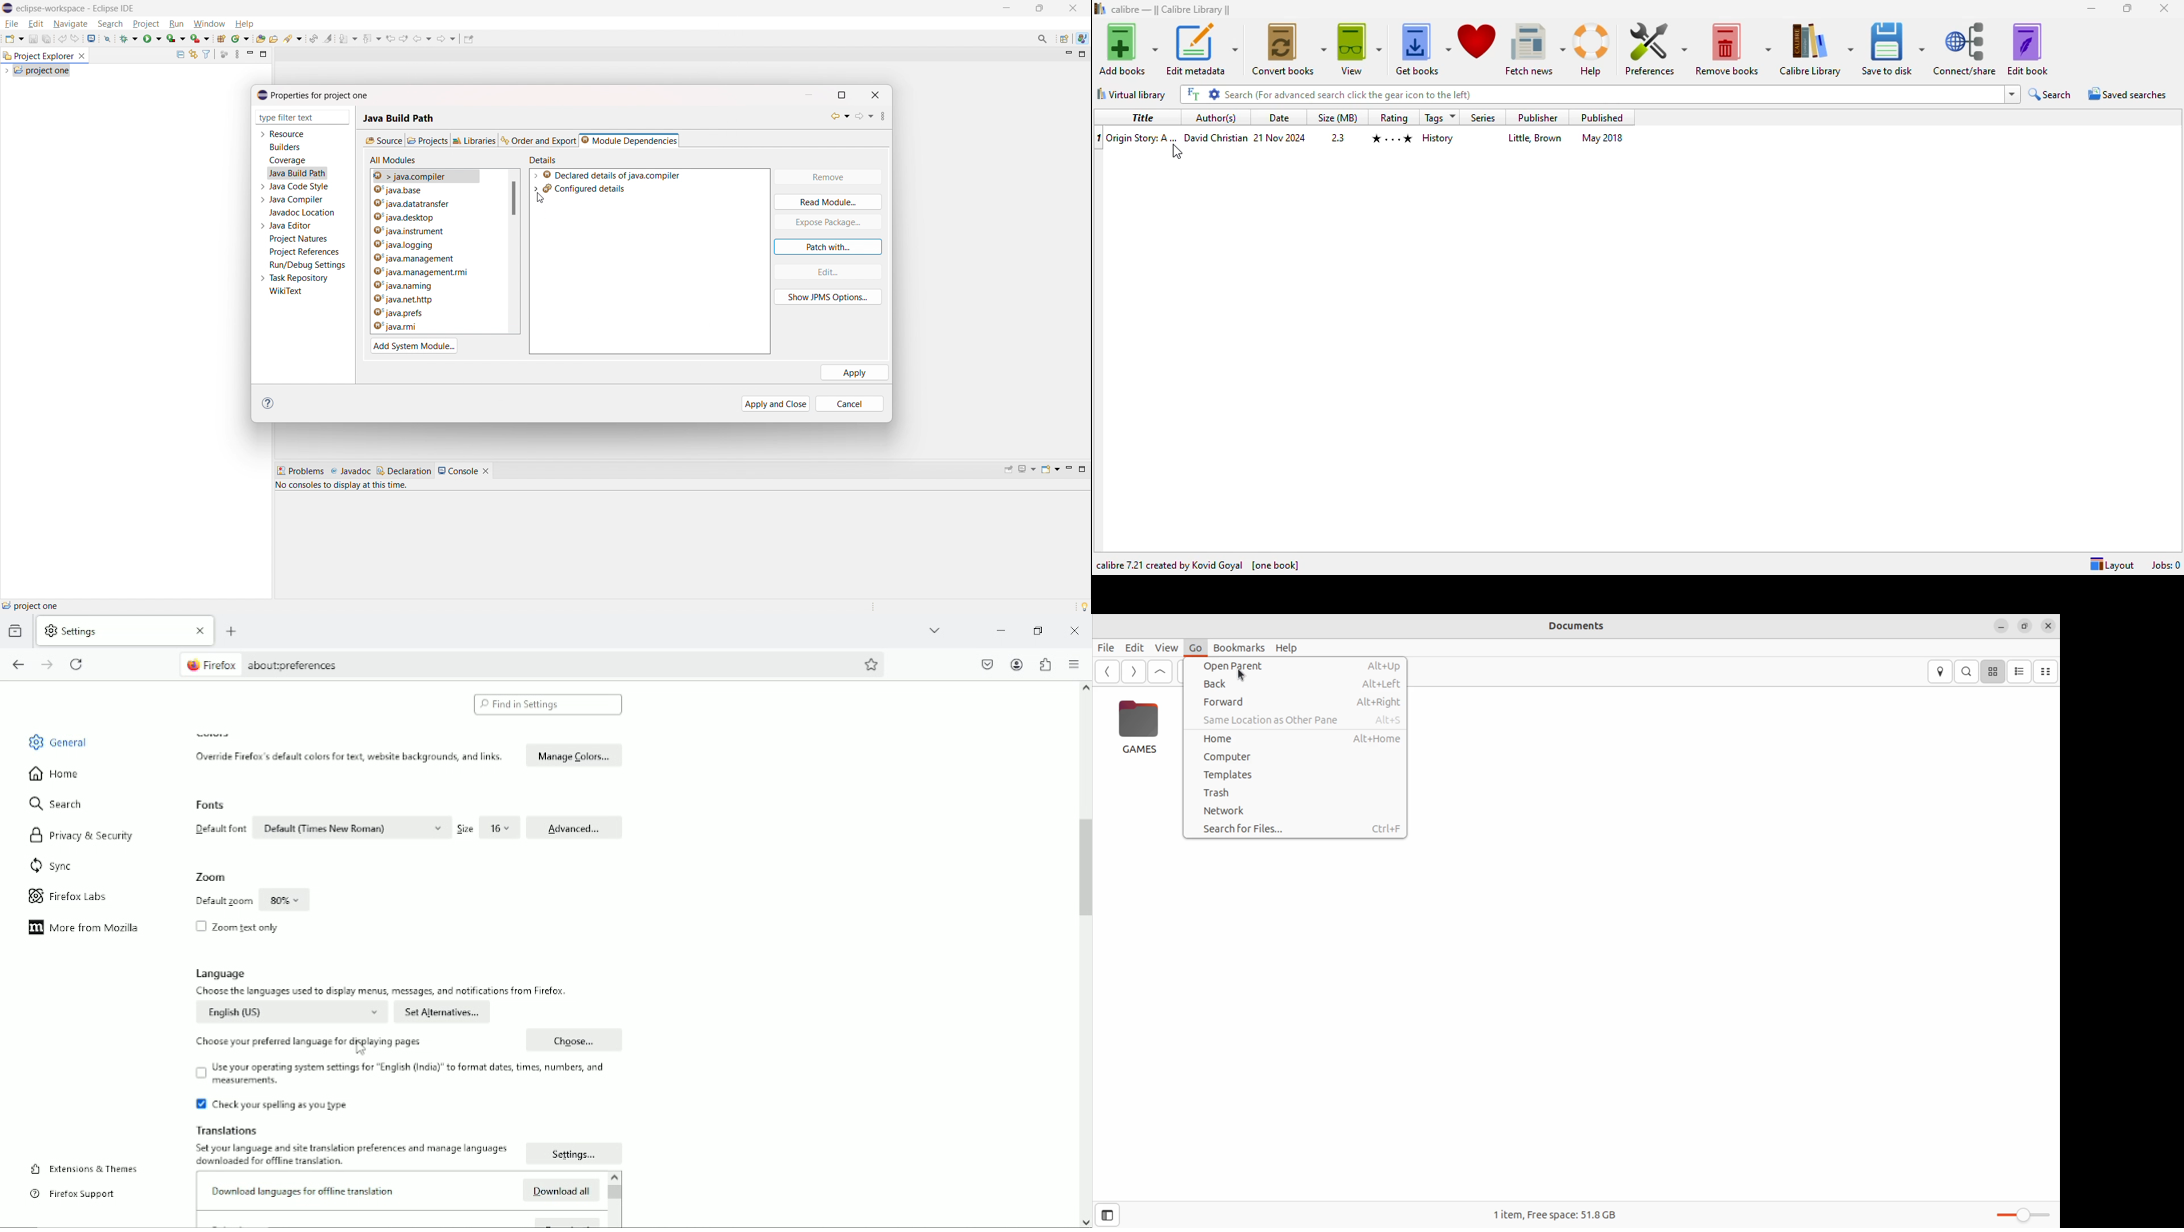  What do you see at coordinates (206, 55) in the screenshot?
I see `select and deselect filters` at bounding box center [206, 55].